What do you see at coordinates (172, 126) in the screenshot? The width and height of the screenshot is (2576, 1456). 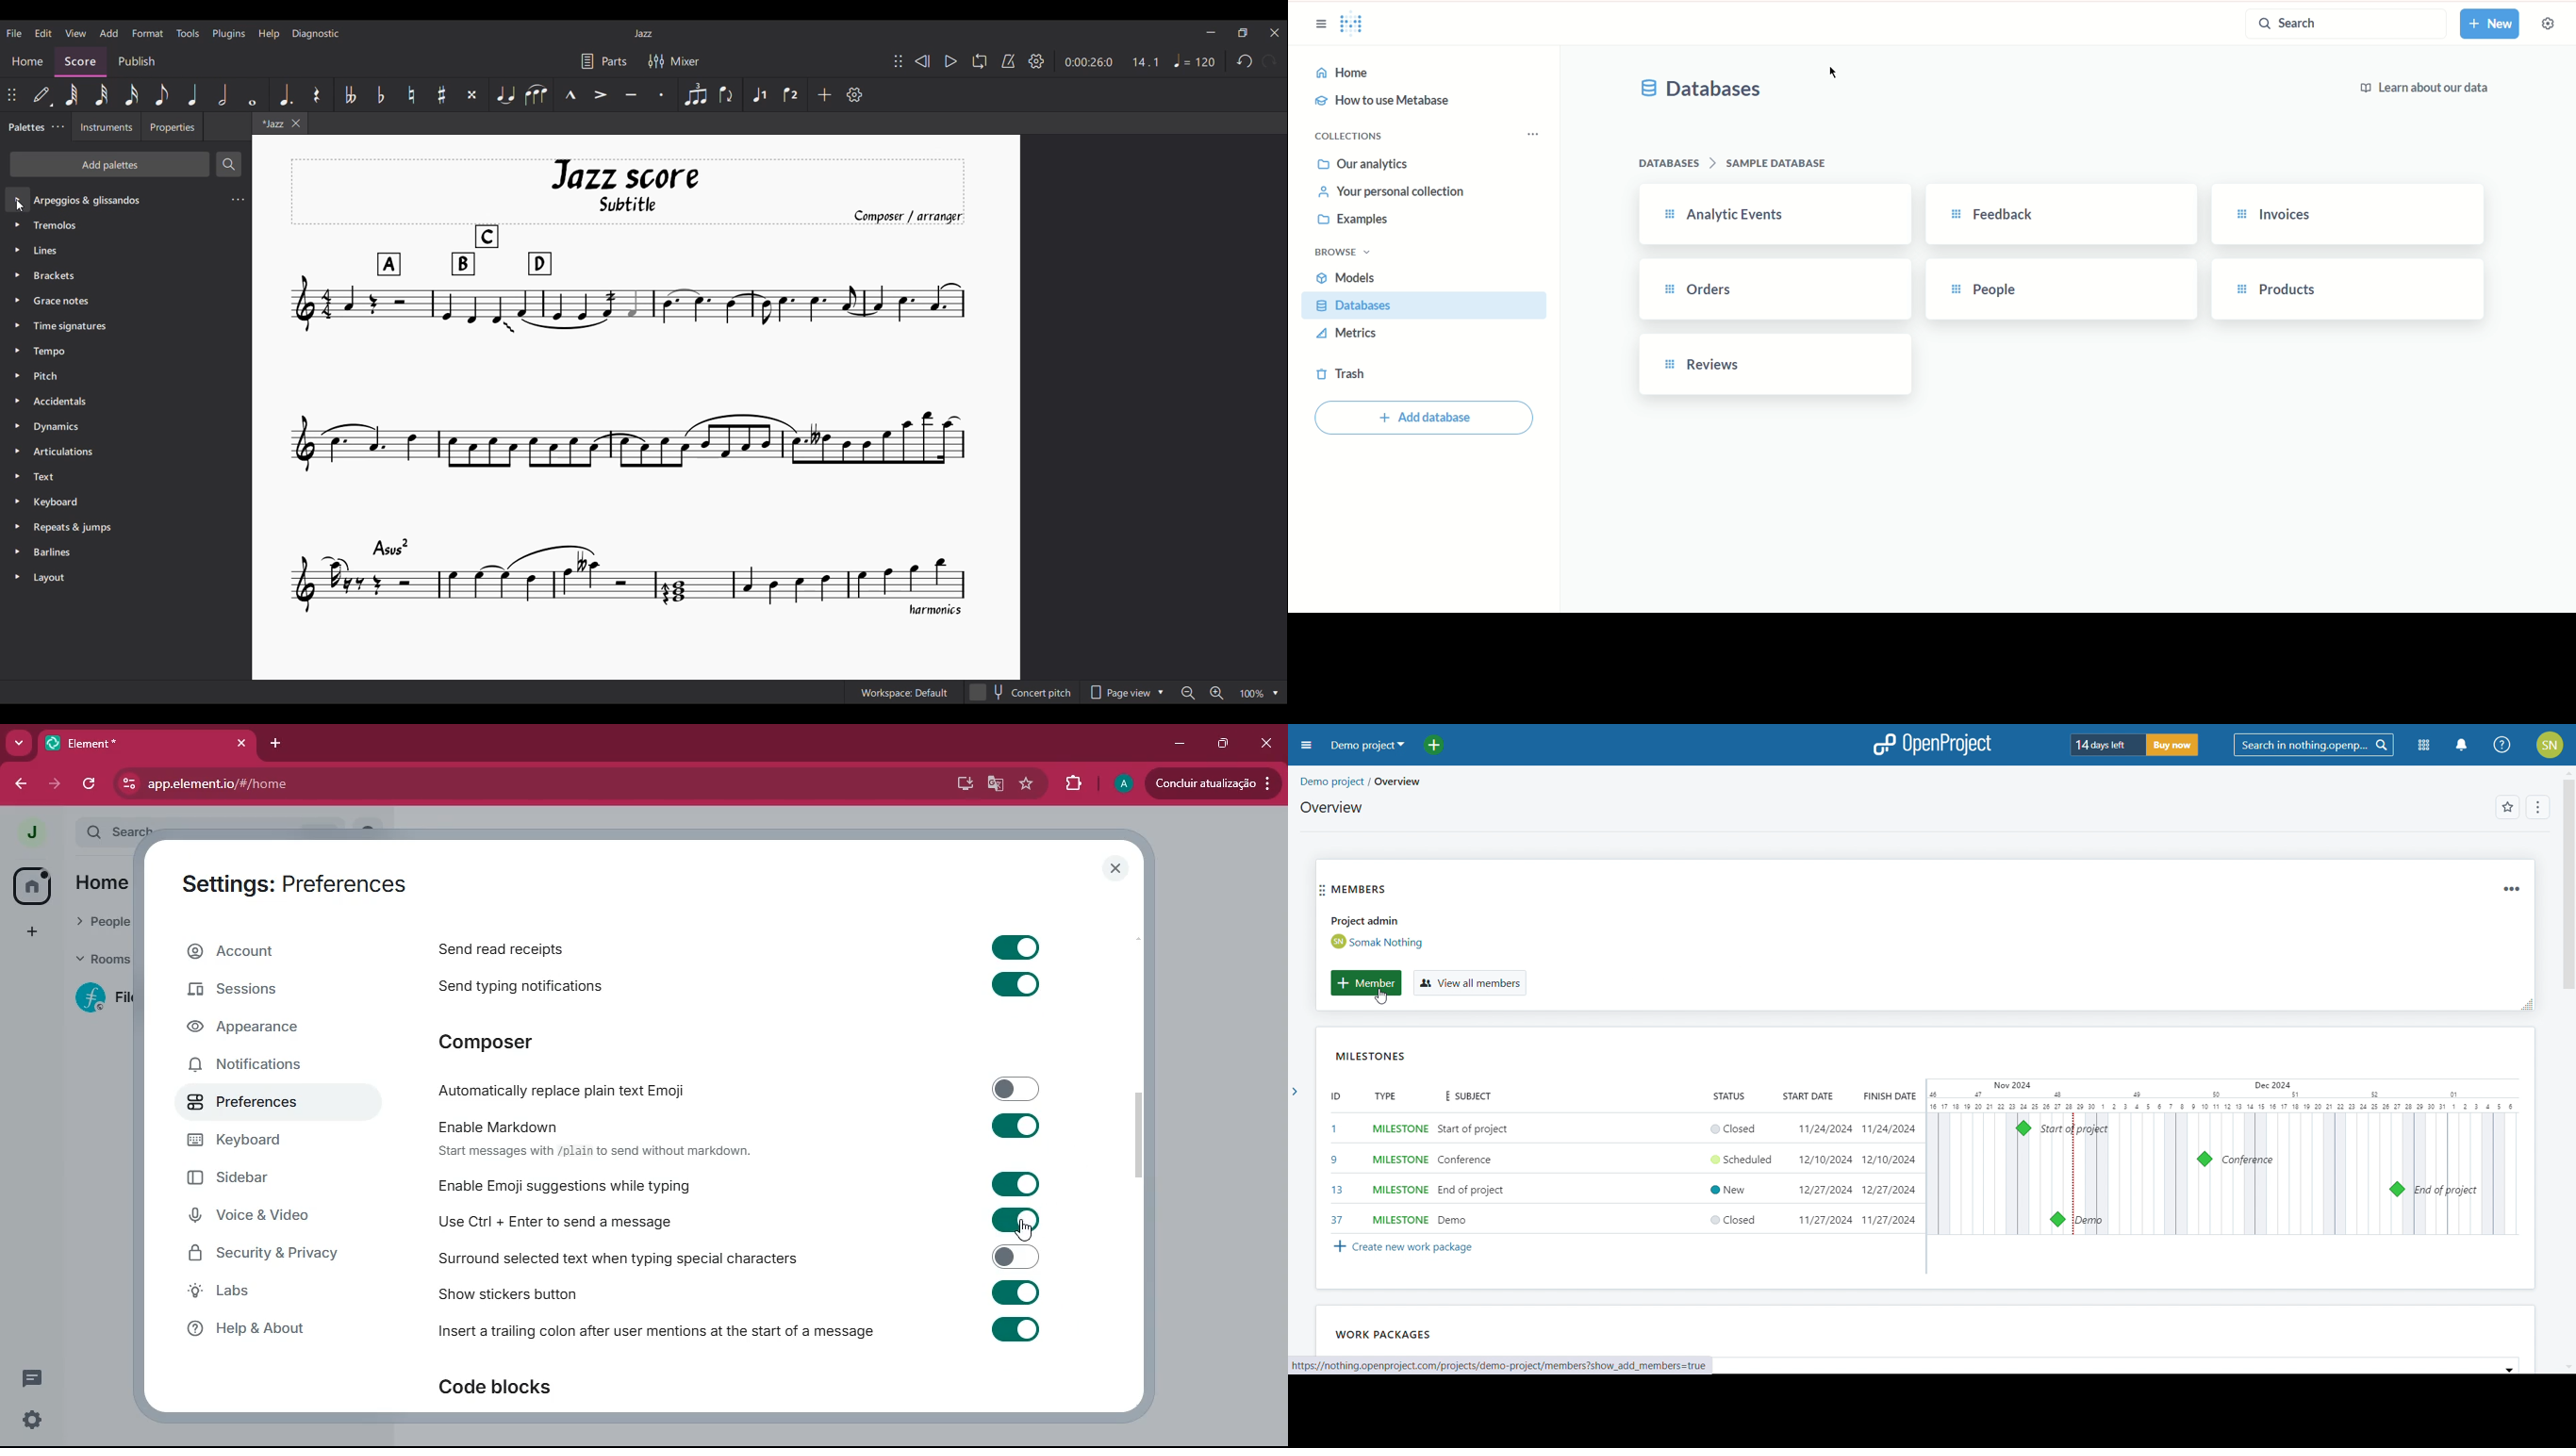 I see `Properties` at bounding box center [172, 126].